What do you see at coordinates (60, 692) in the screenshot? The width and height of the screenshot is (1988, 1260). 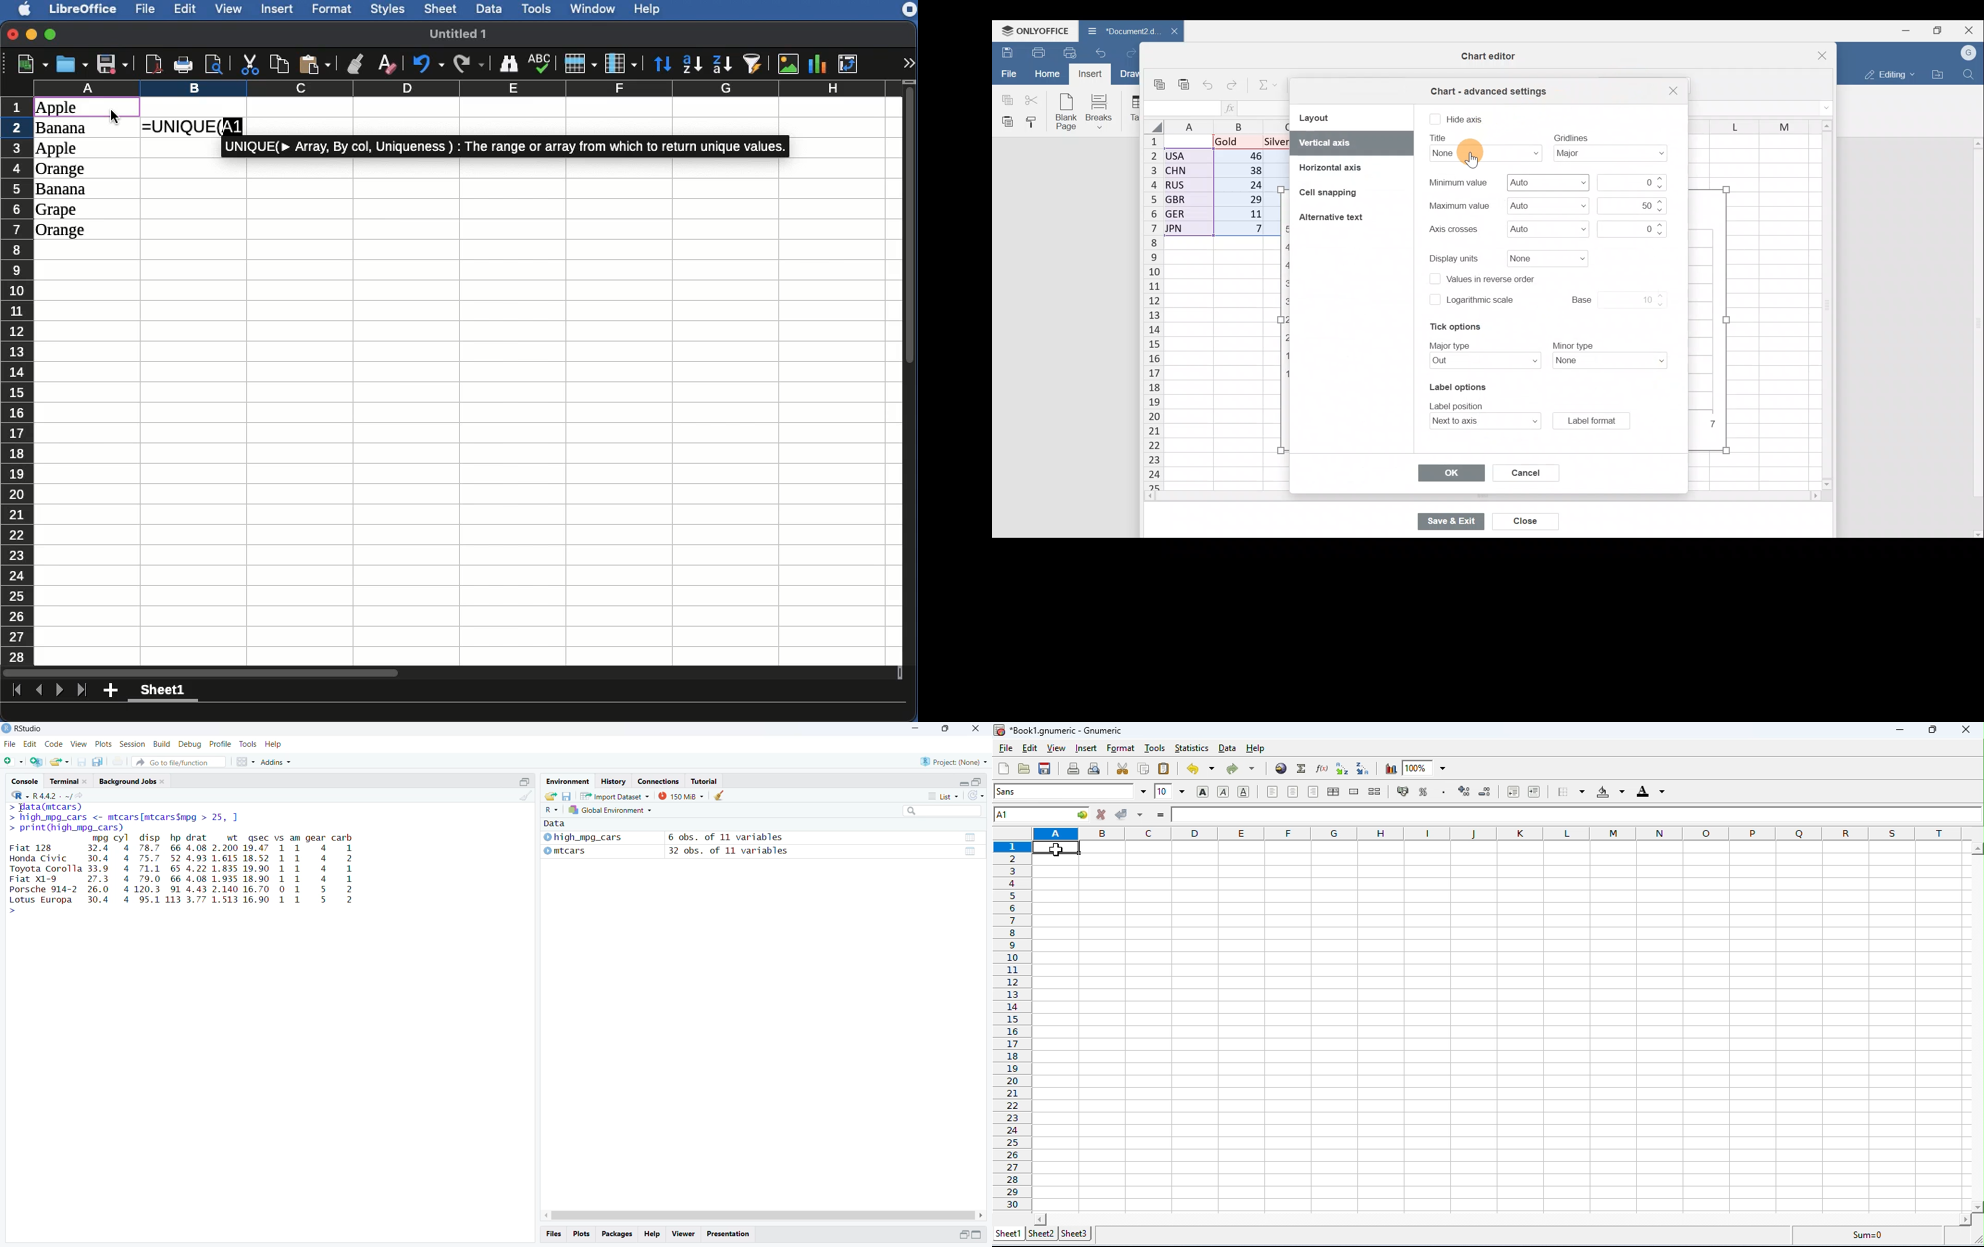 I see `Next sheet` at bounding box center [60, 692].